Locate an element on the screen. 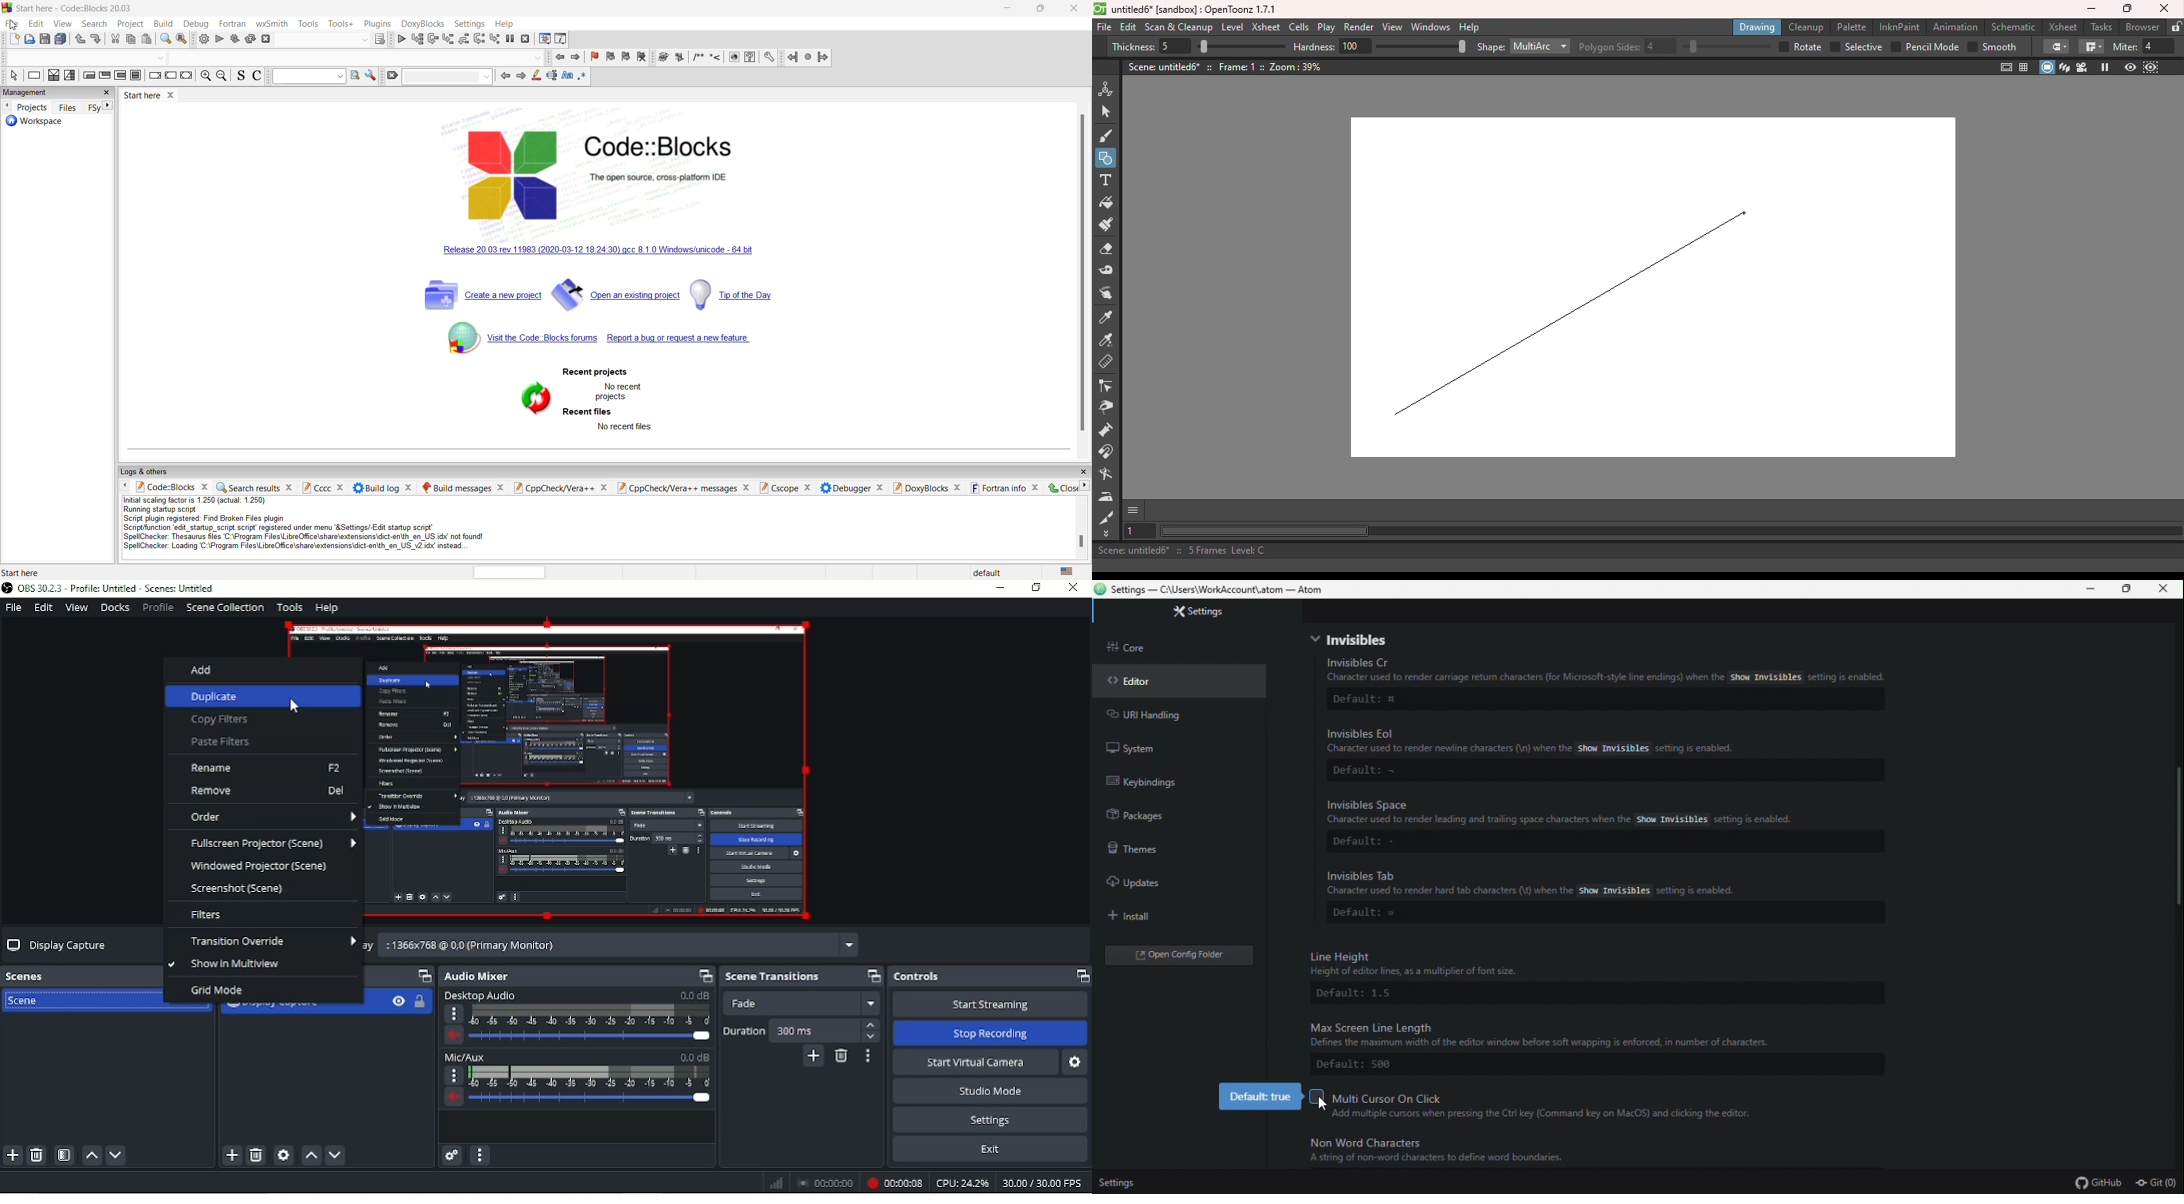  Fullscreen Projector (Scene) is located at coordinates (272, 843).